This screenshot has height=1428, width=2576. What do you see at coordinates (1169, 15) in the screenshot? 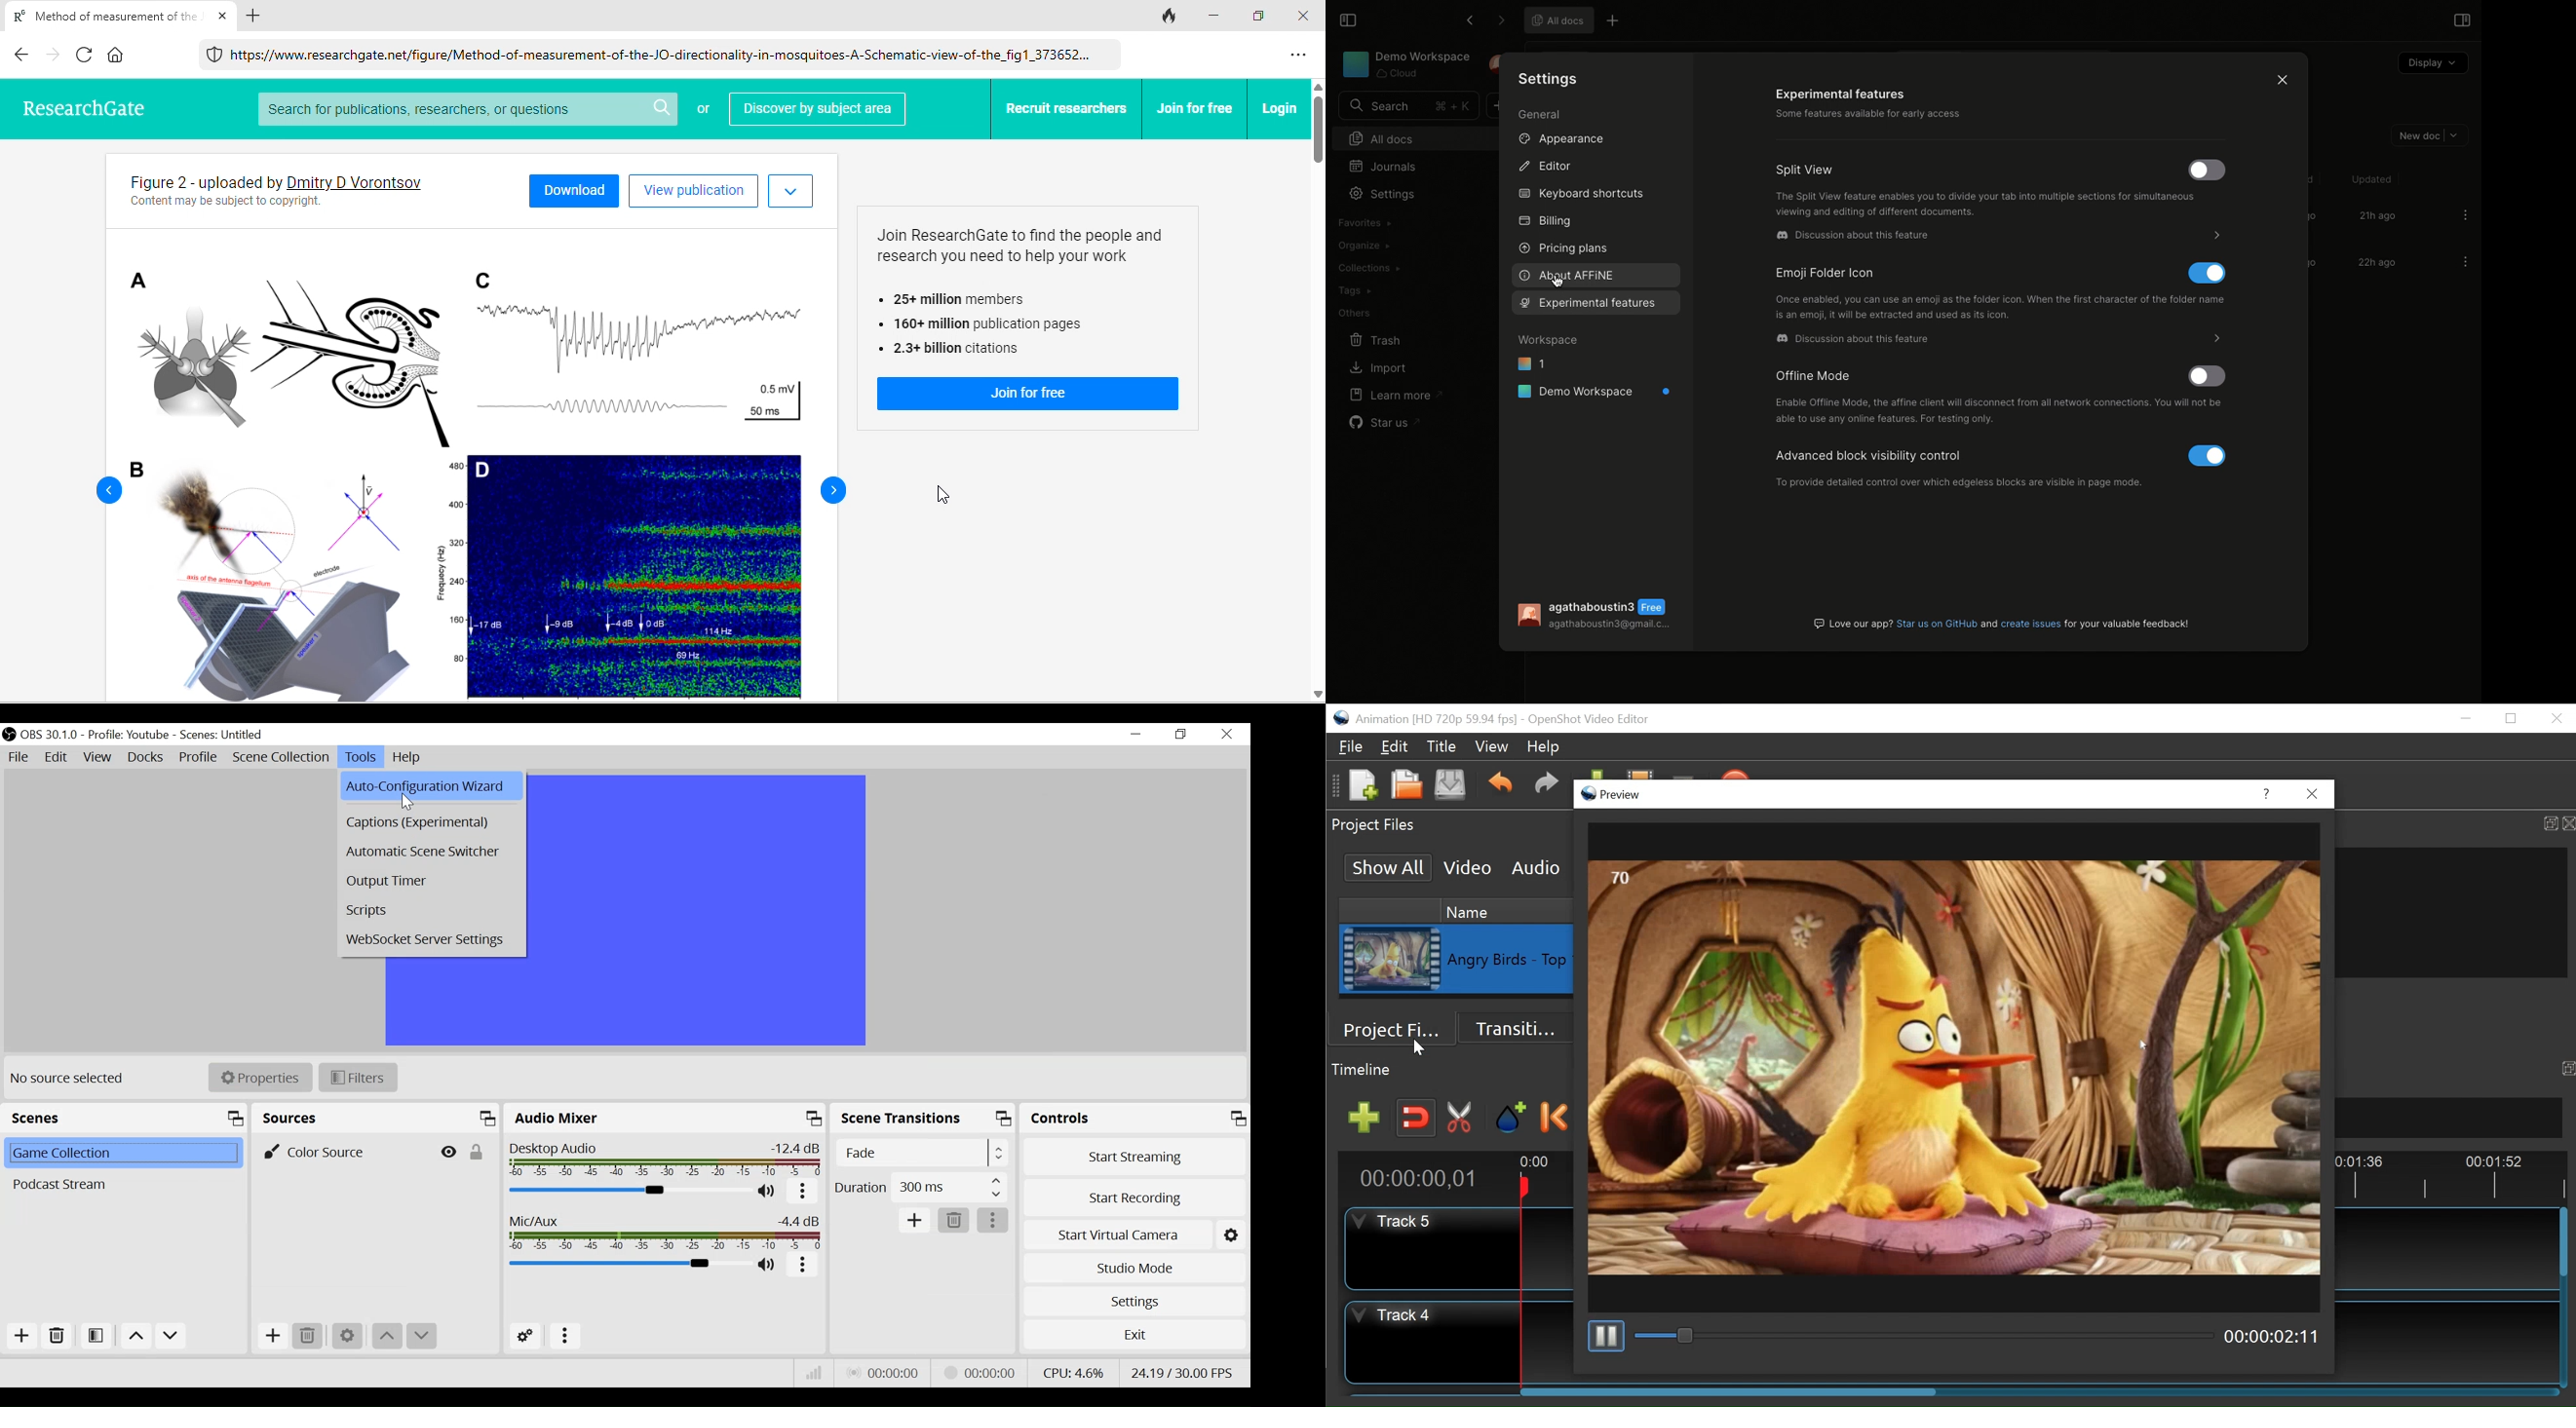
I see `track tab` at bounding box center [1169, 15].